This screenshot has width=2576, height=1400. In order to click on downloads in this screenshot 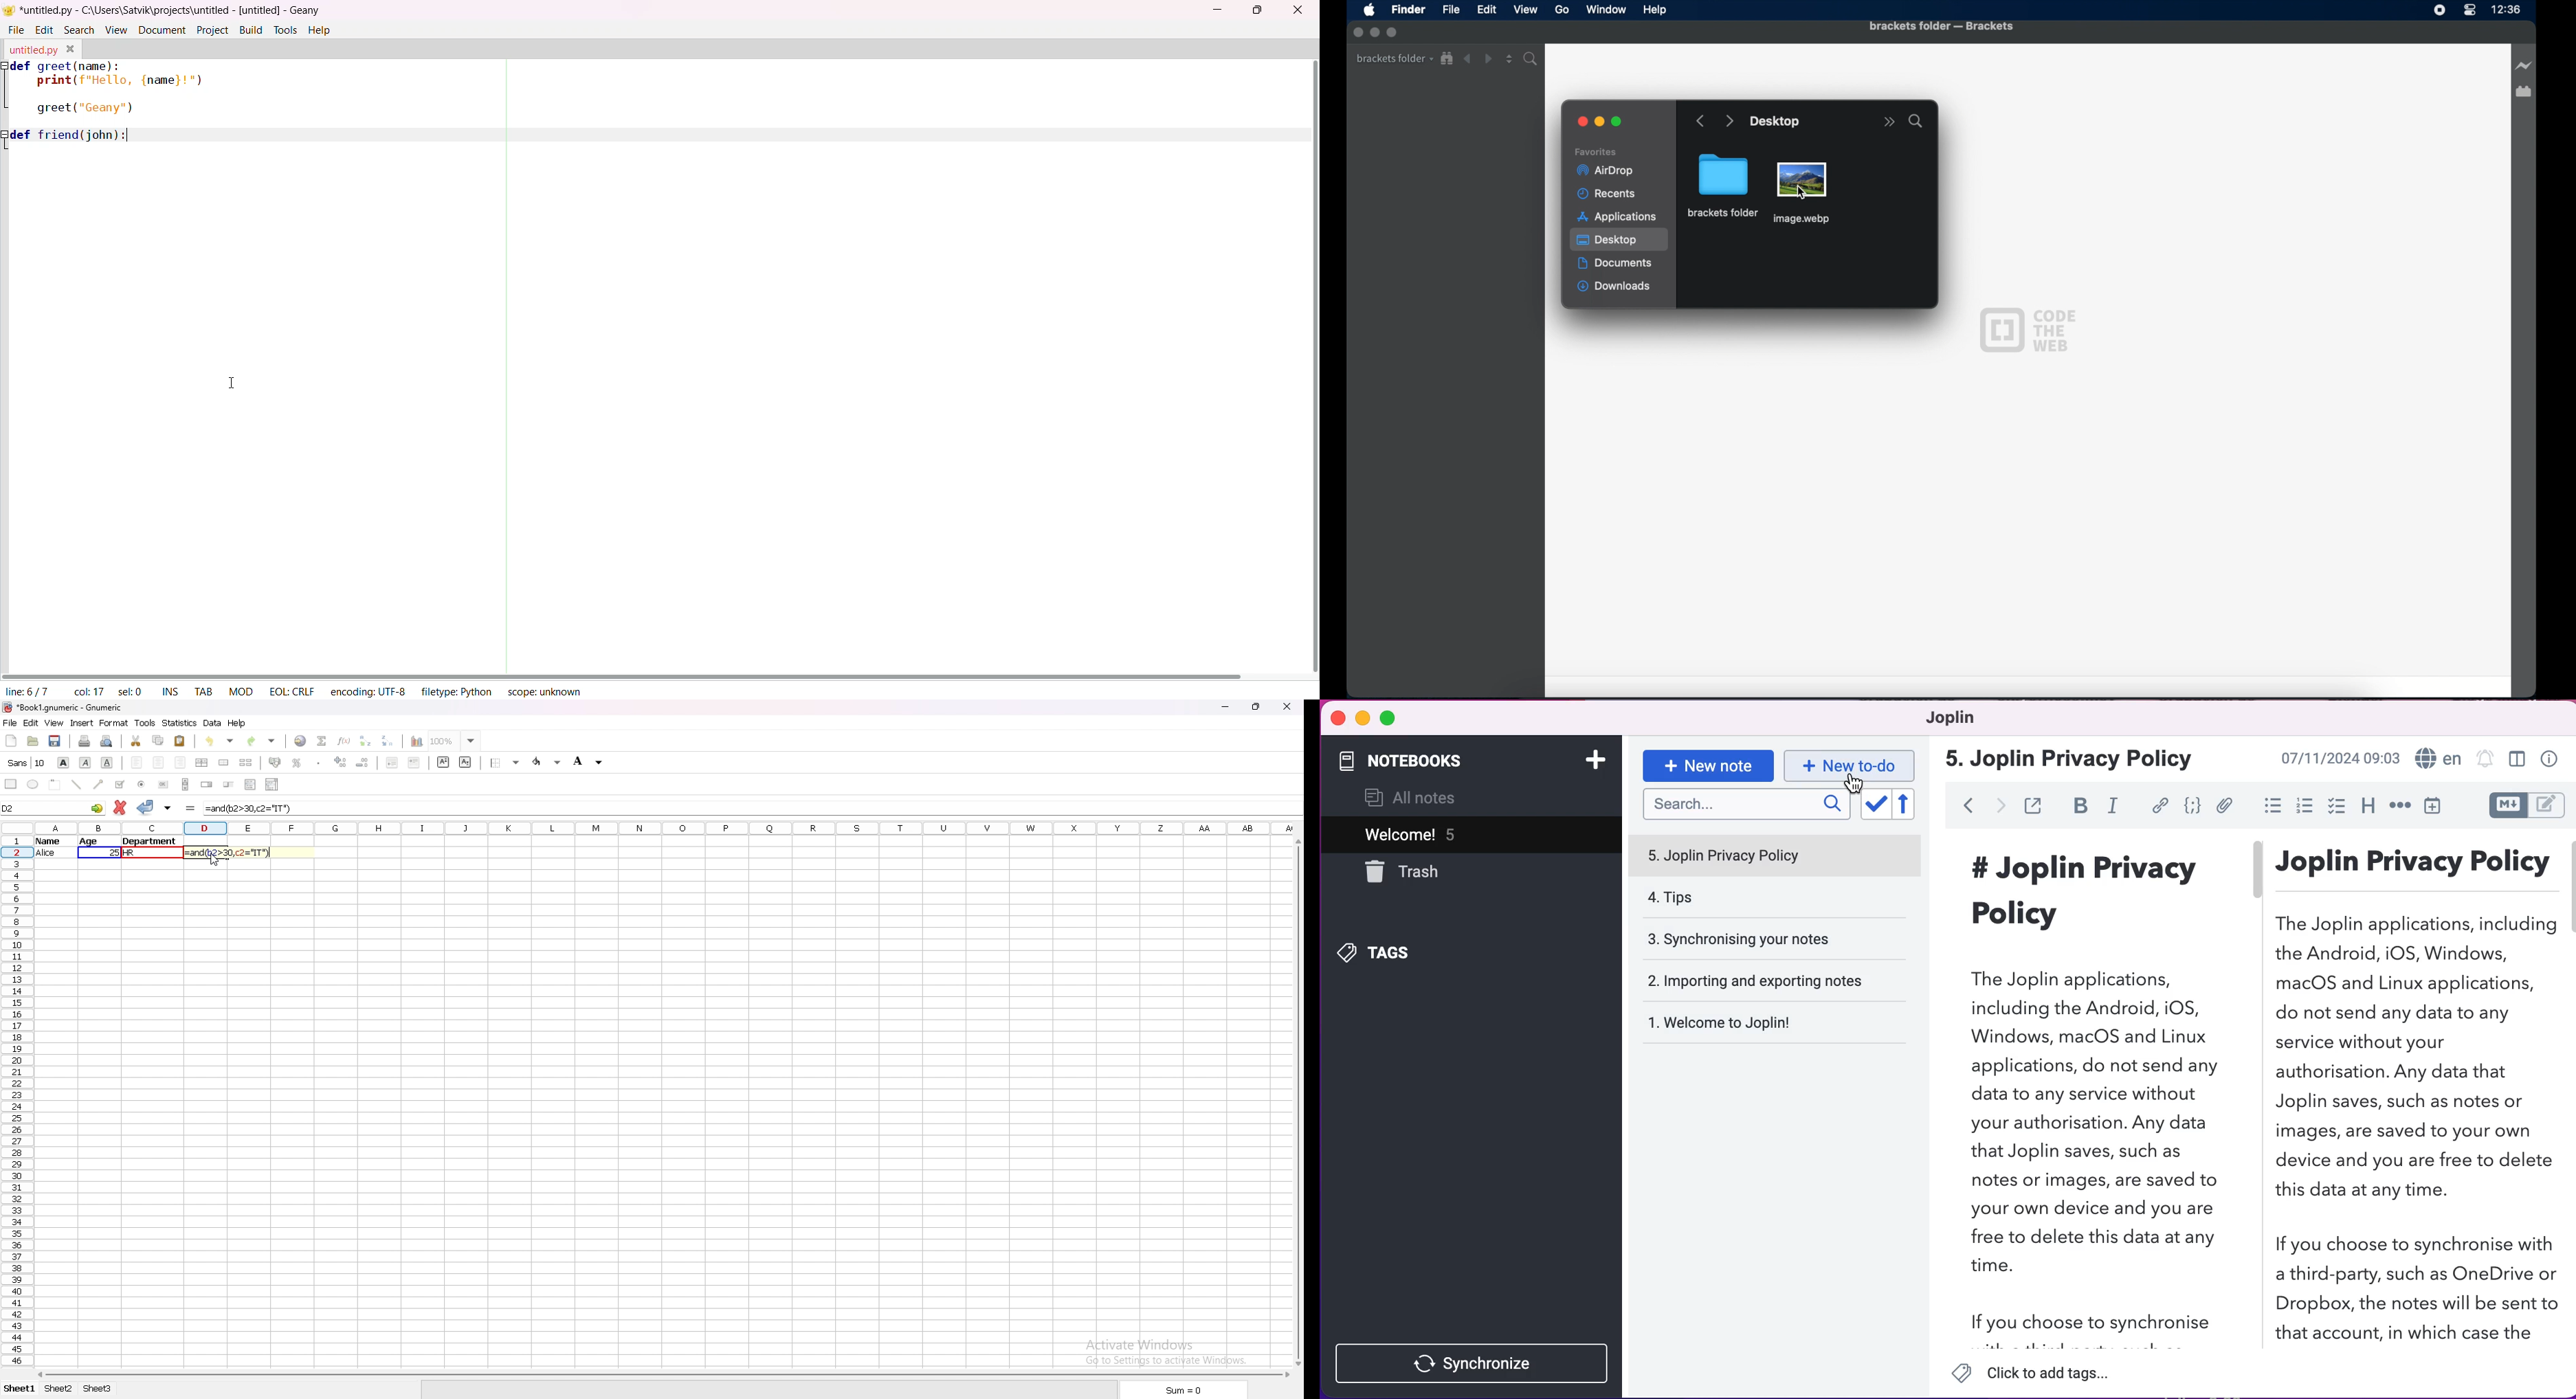, I will do `click(1614, 288)`.